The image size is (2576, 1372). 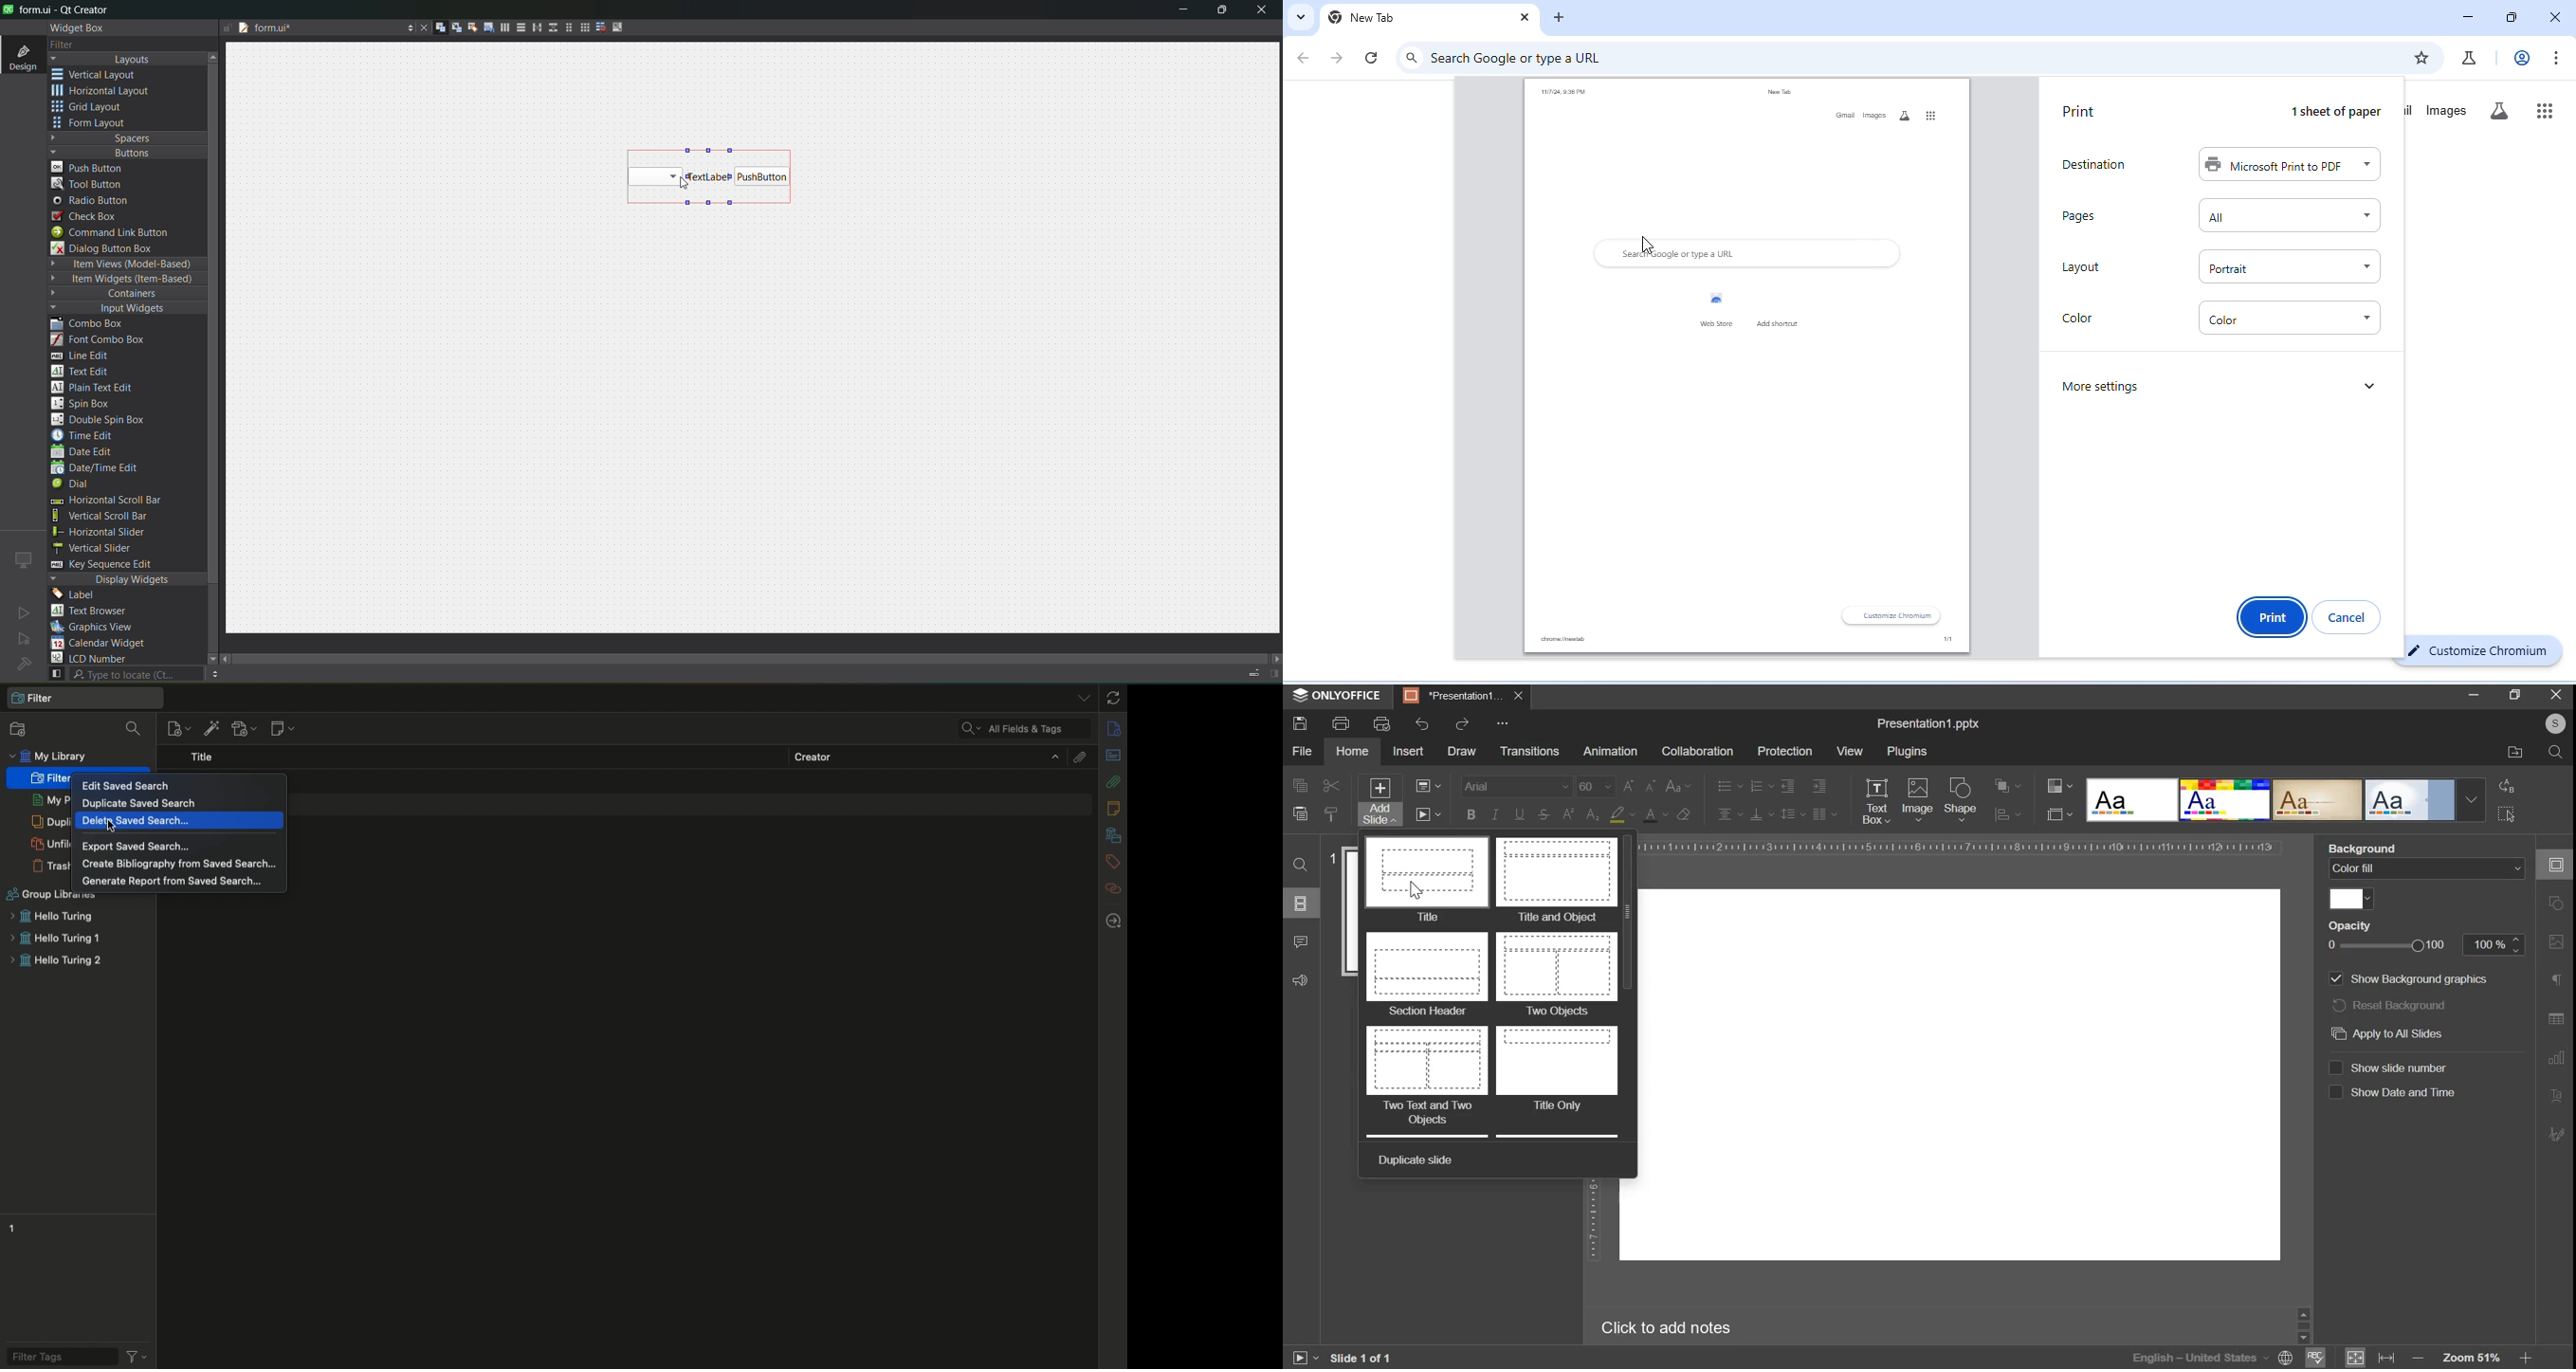 I want to click on two text and two objects, so click(x=1427, y=1076).